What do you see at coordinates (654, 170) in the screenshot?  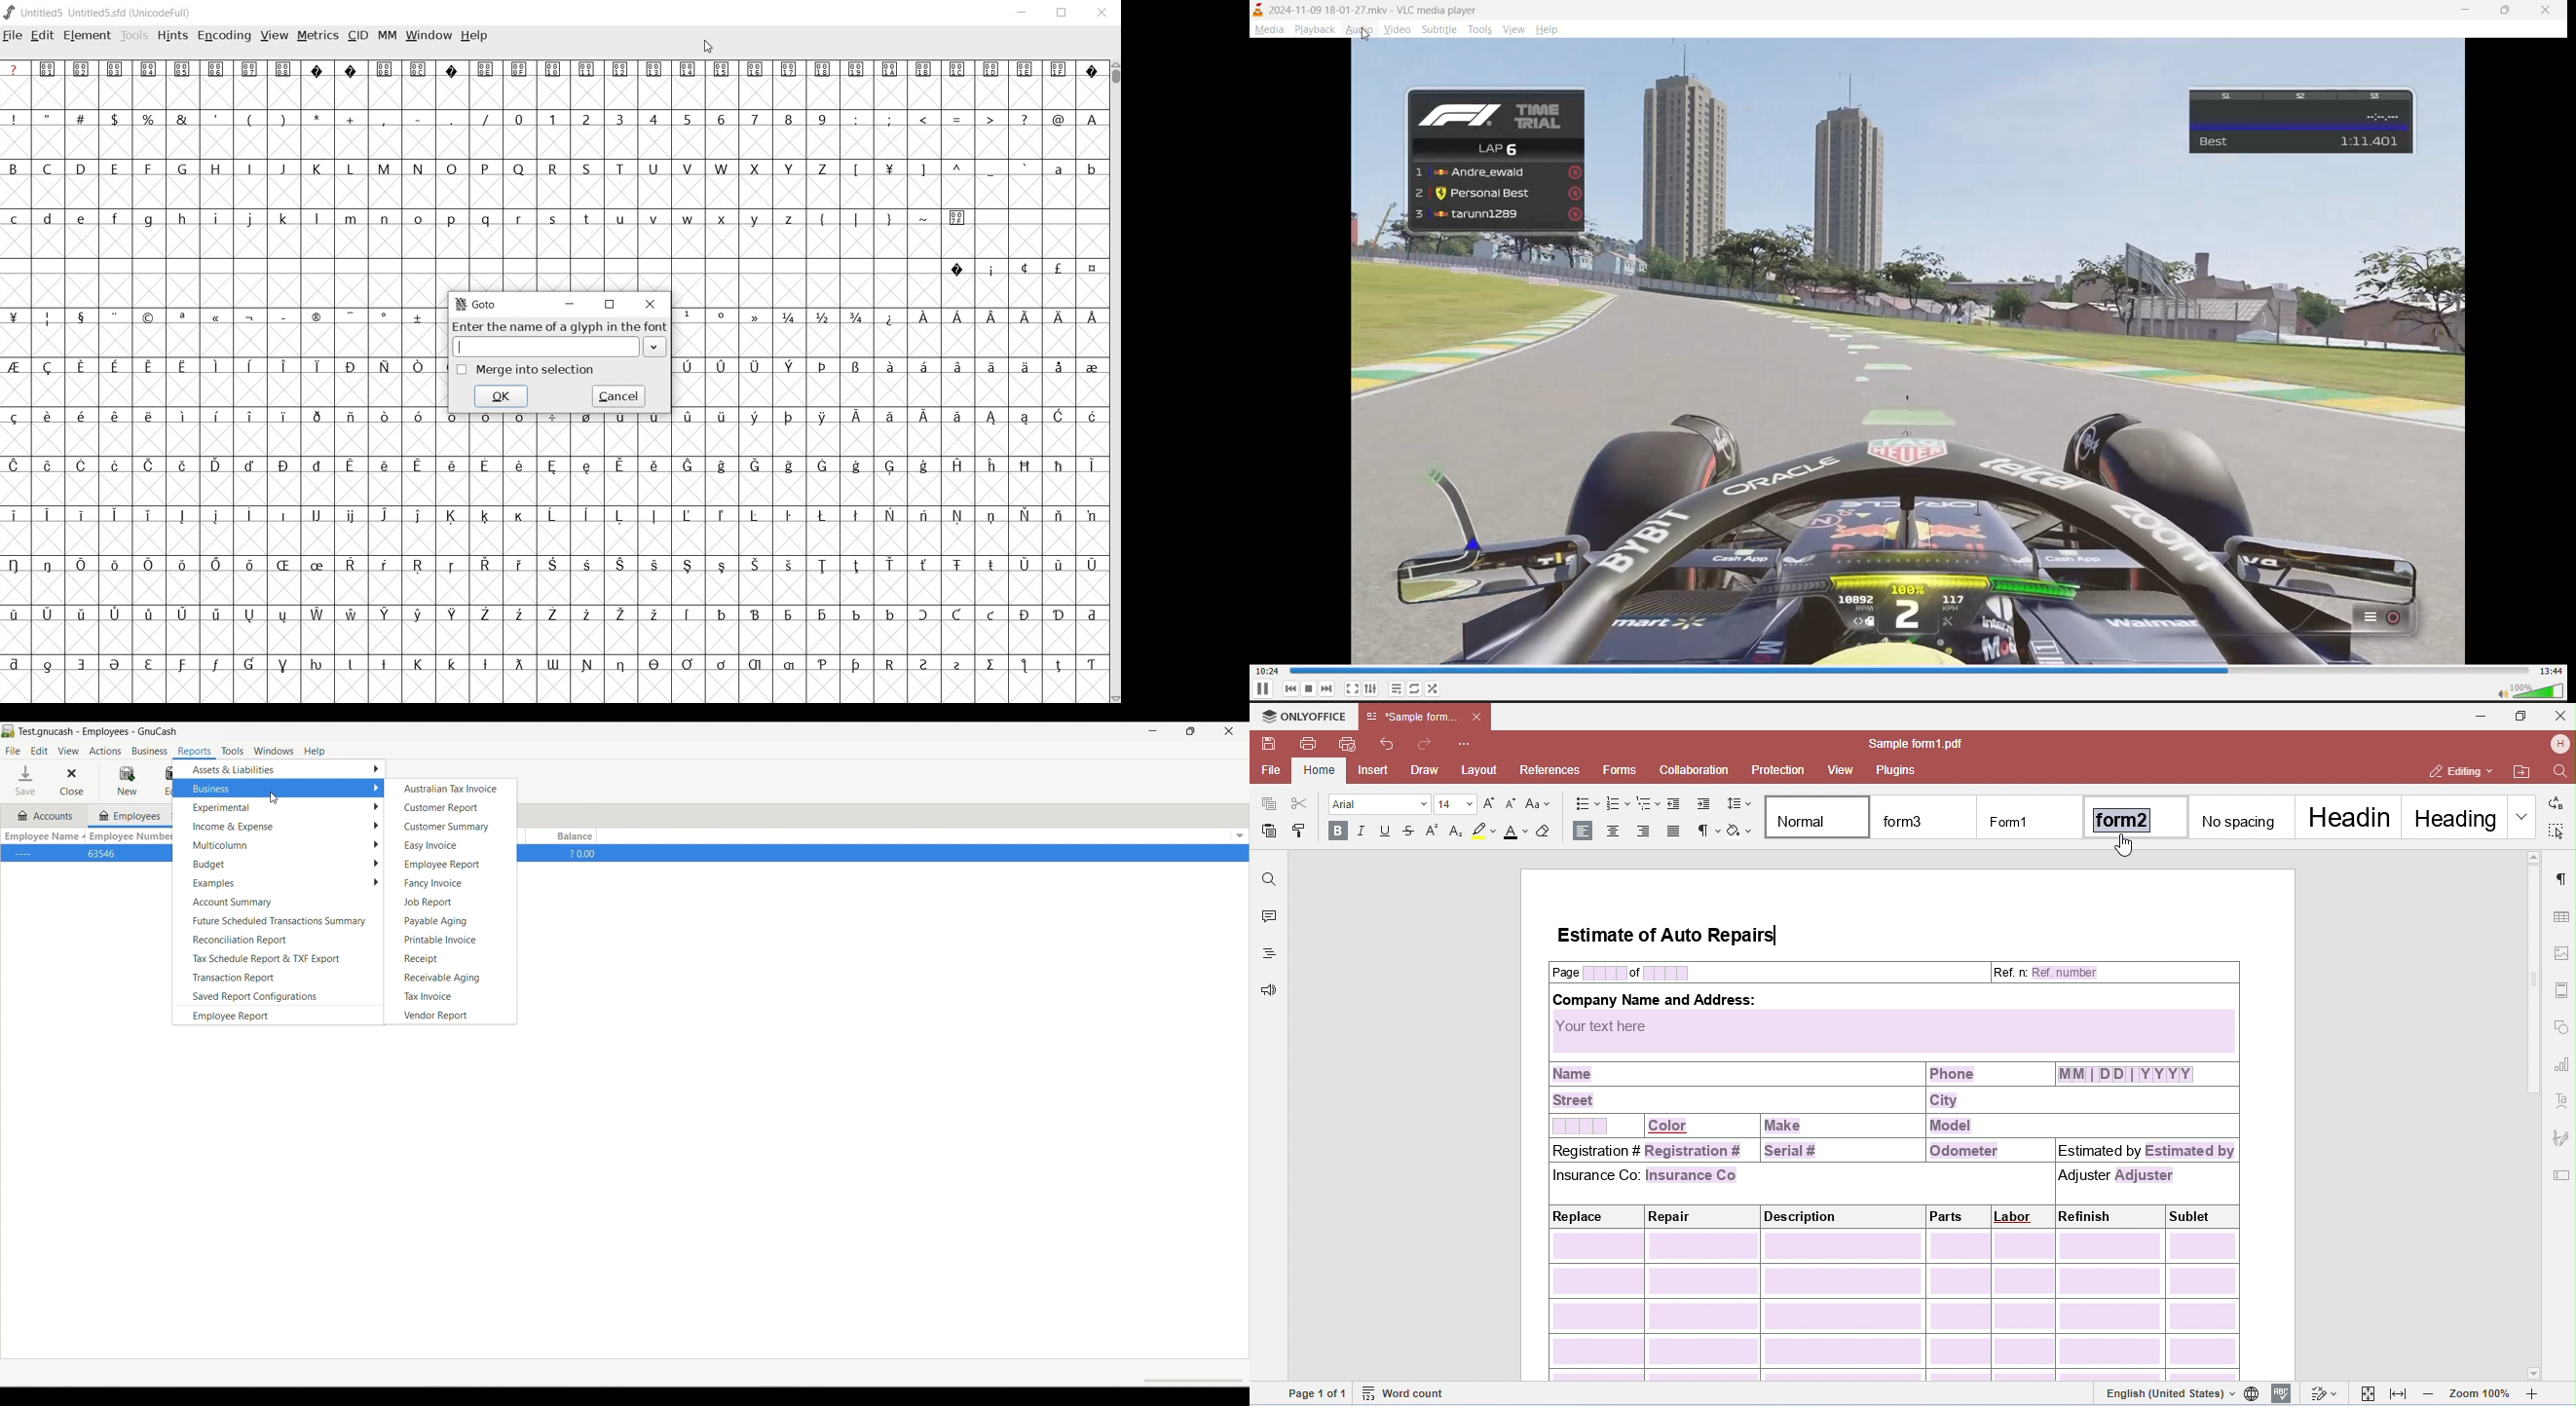 I see `U` at bounding box center [654, 170].